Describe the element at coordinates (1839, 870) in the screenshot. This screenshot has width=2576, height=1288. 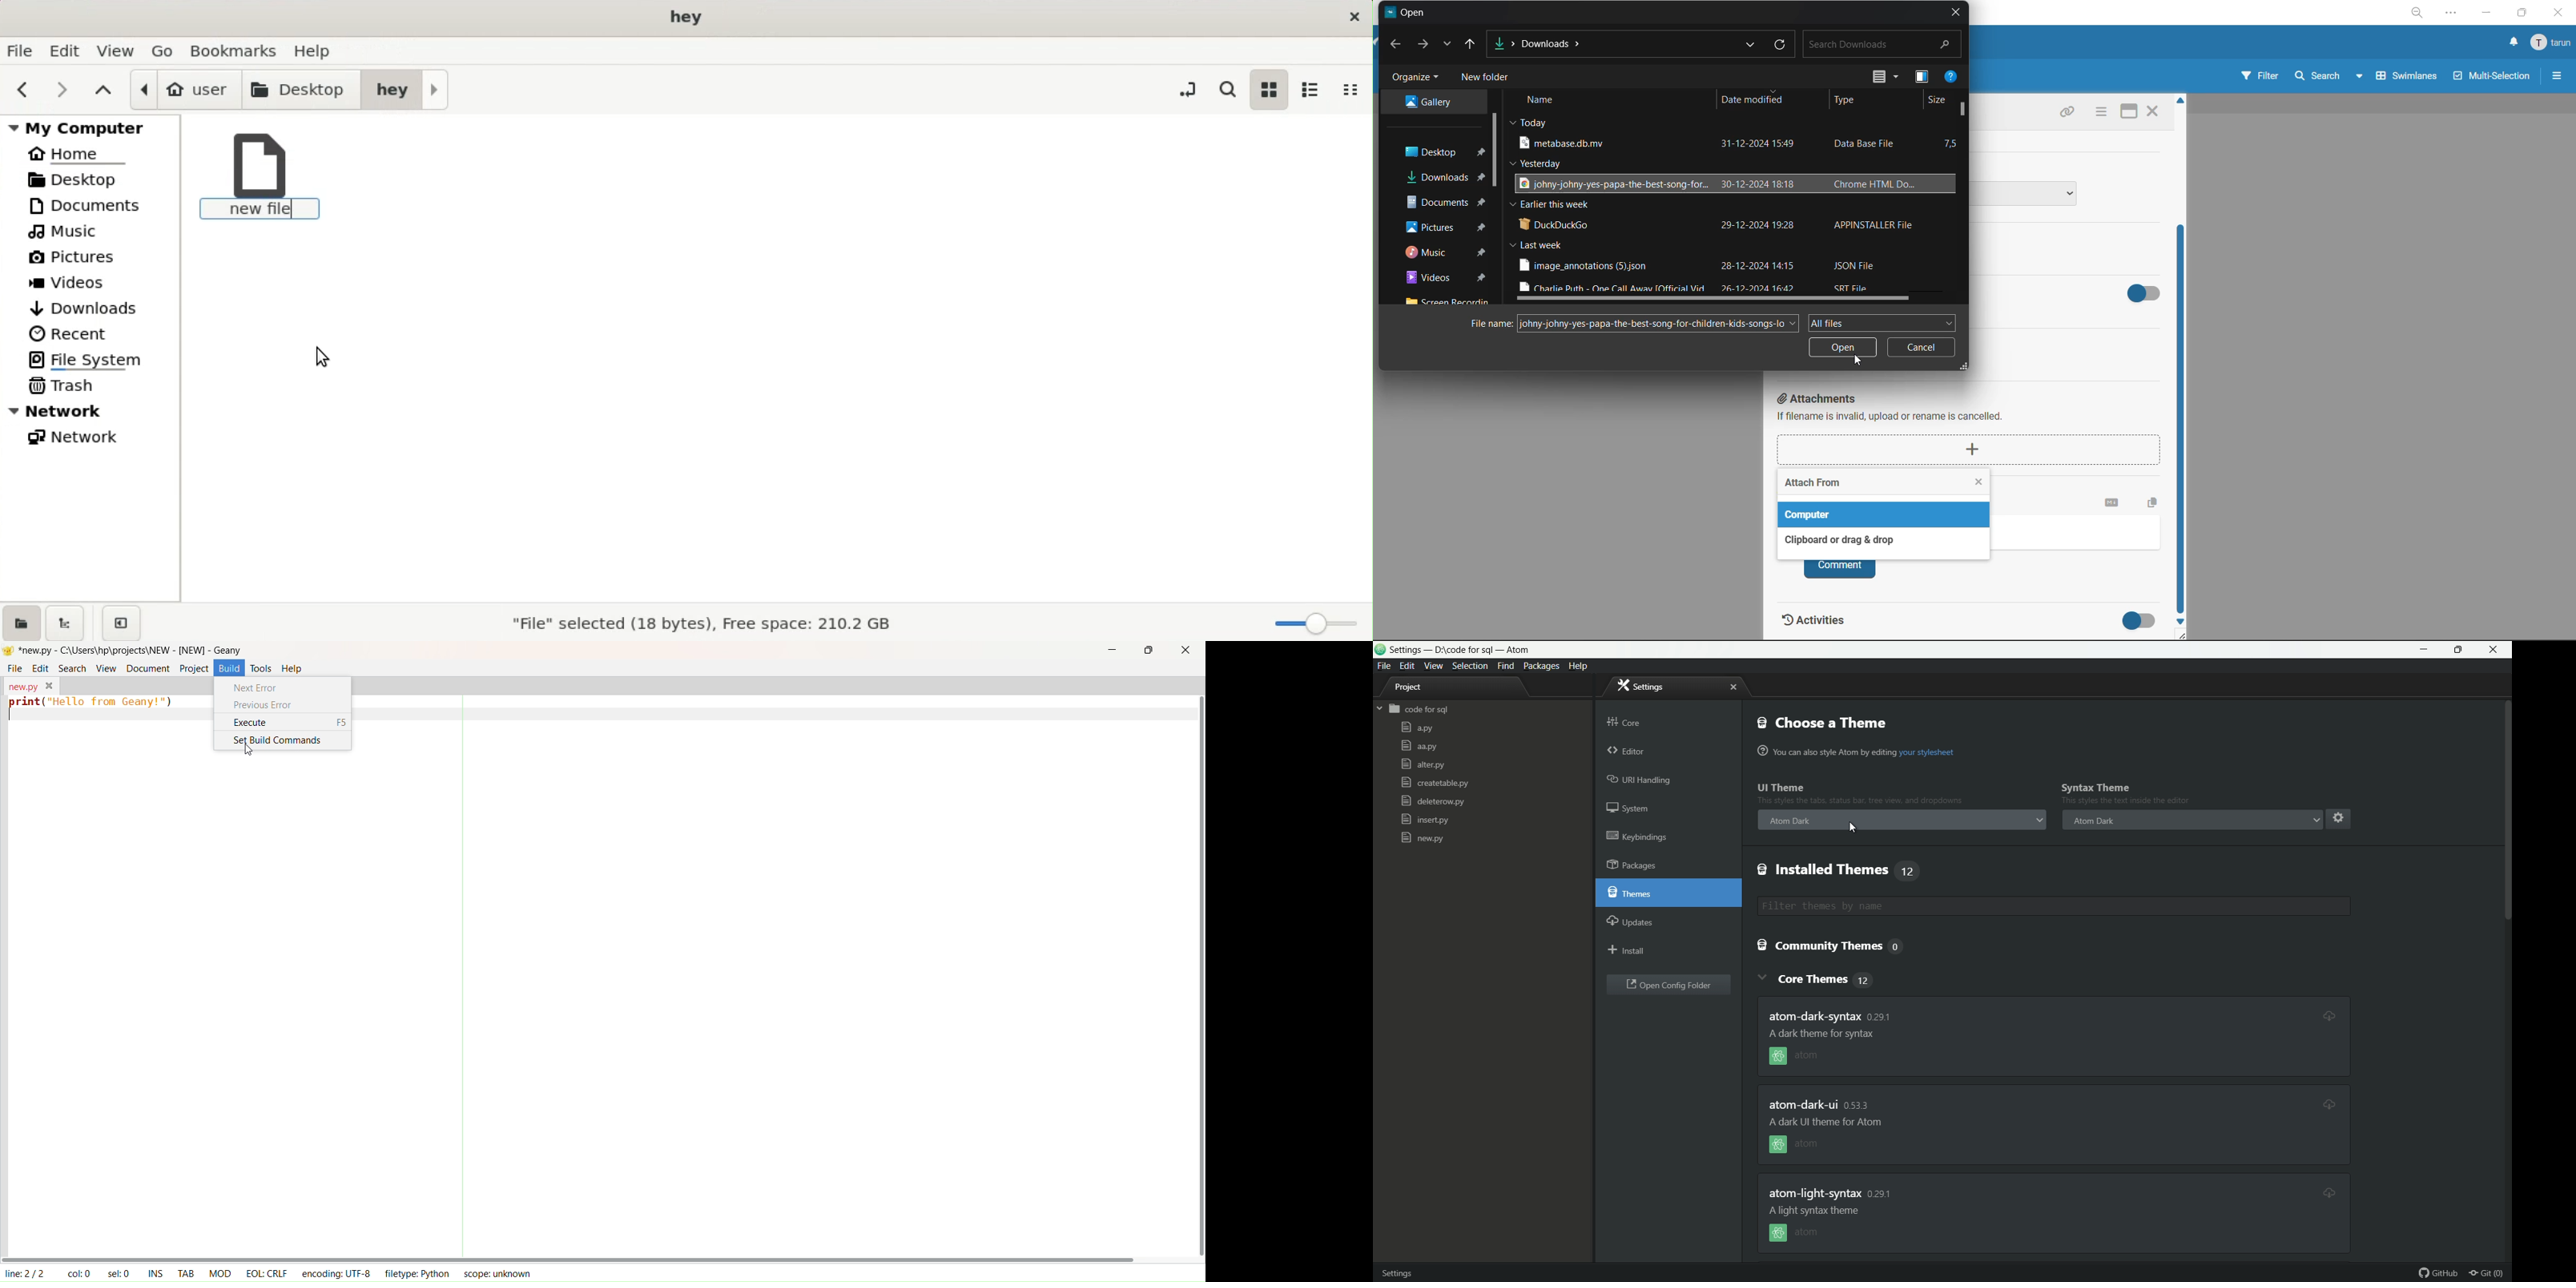
I see `installed themes` at that location.